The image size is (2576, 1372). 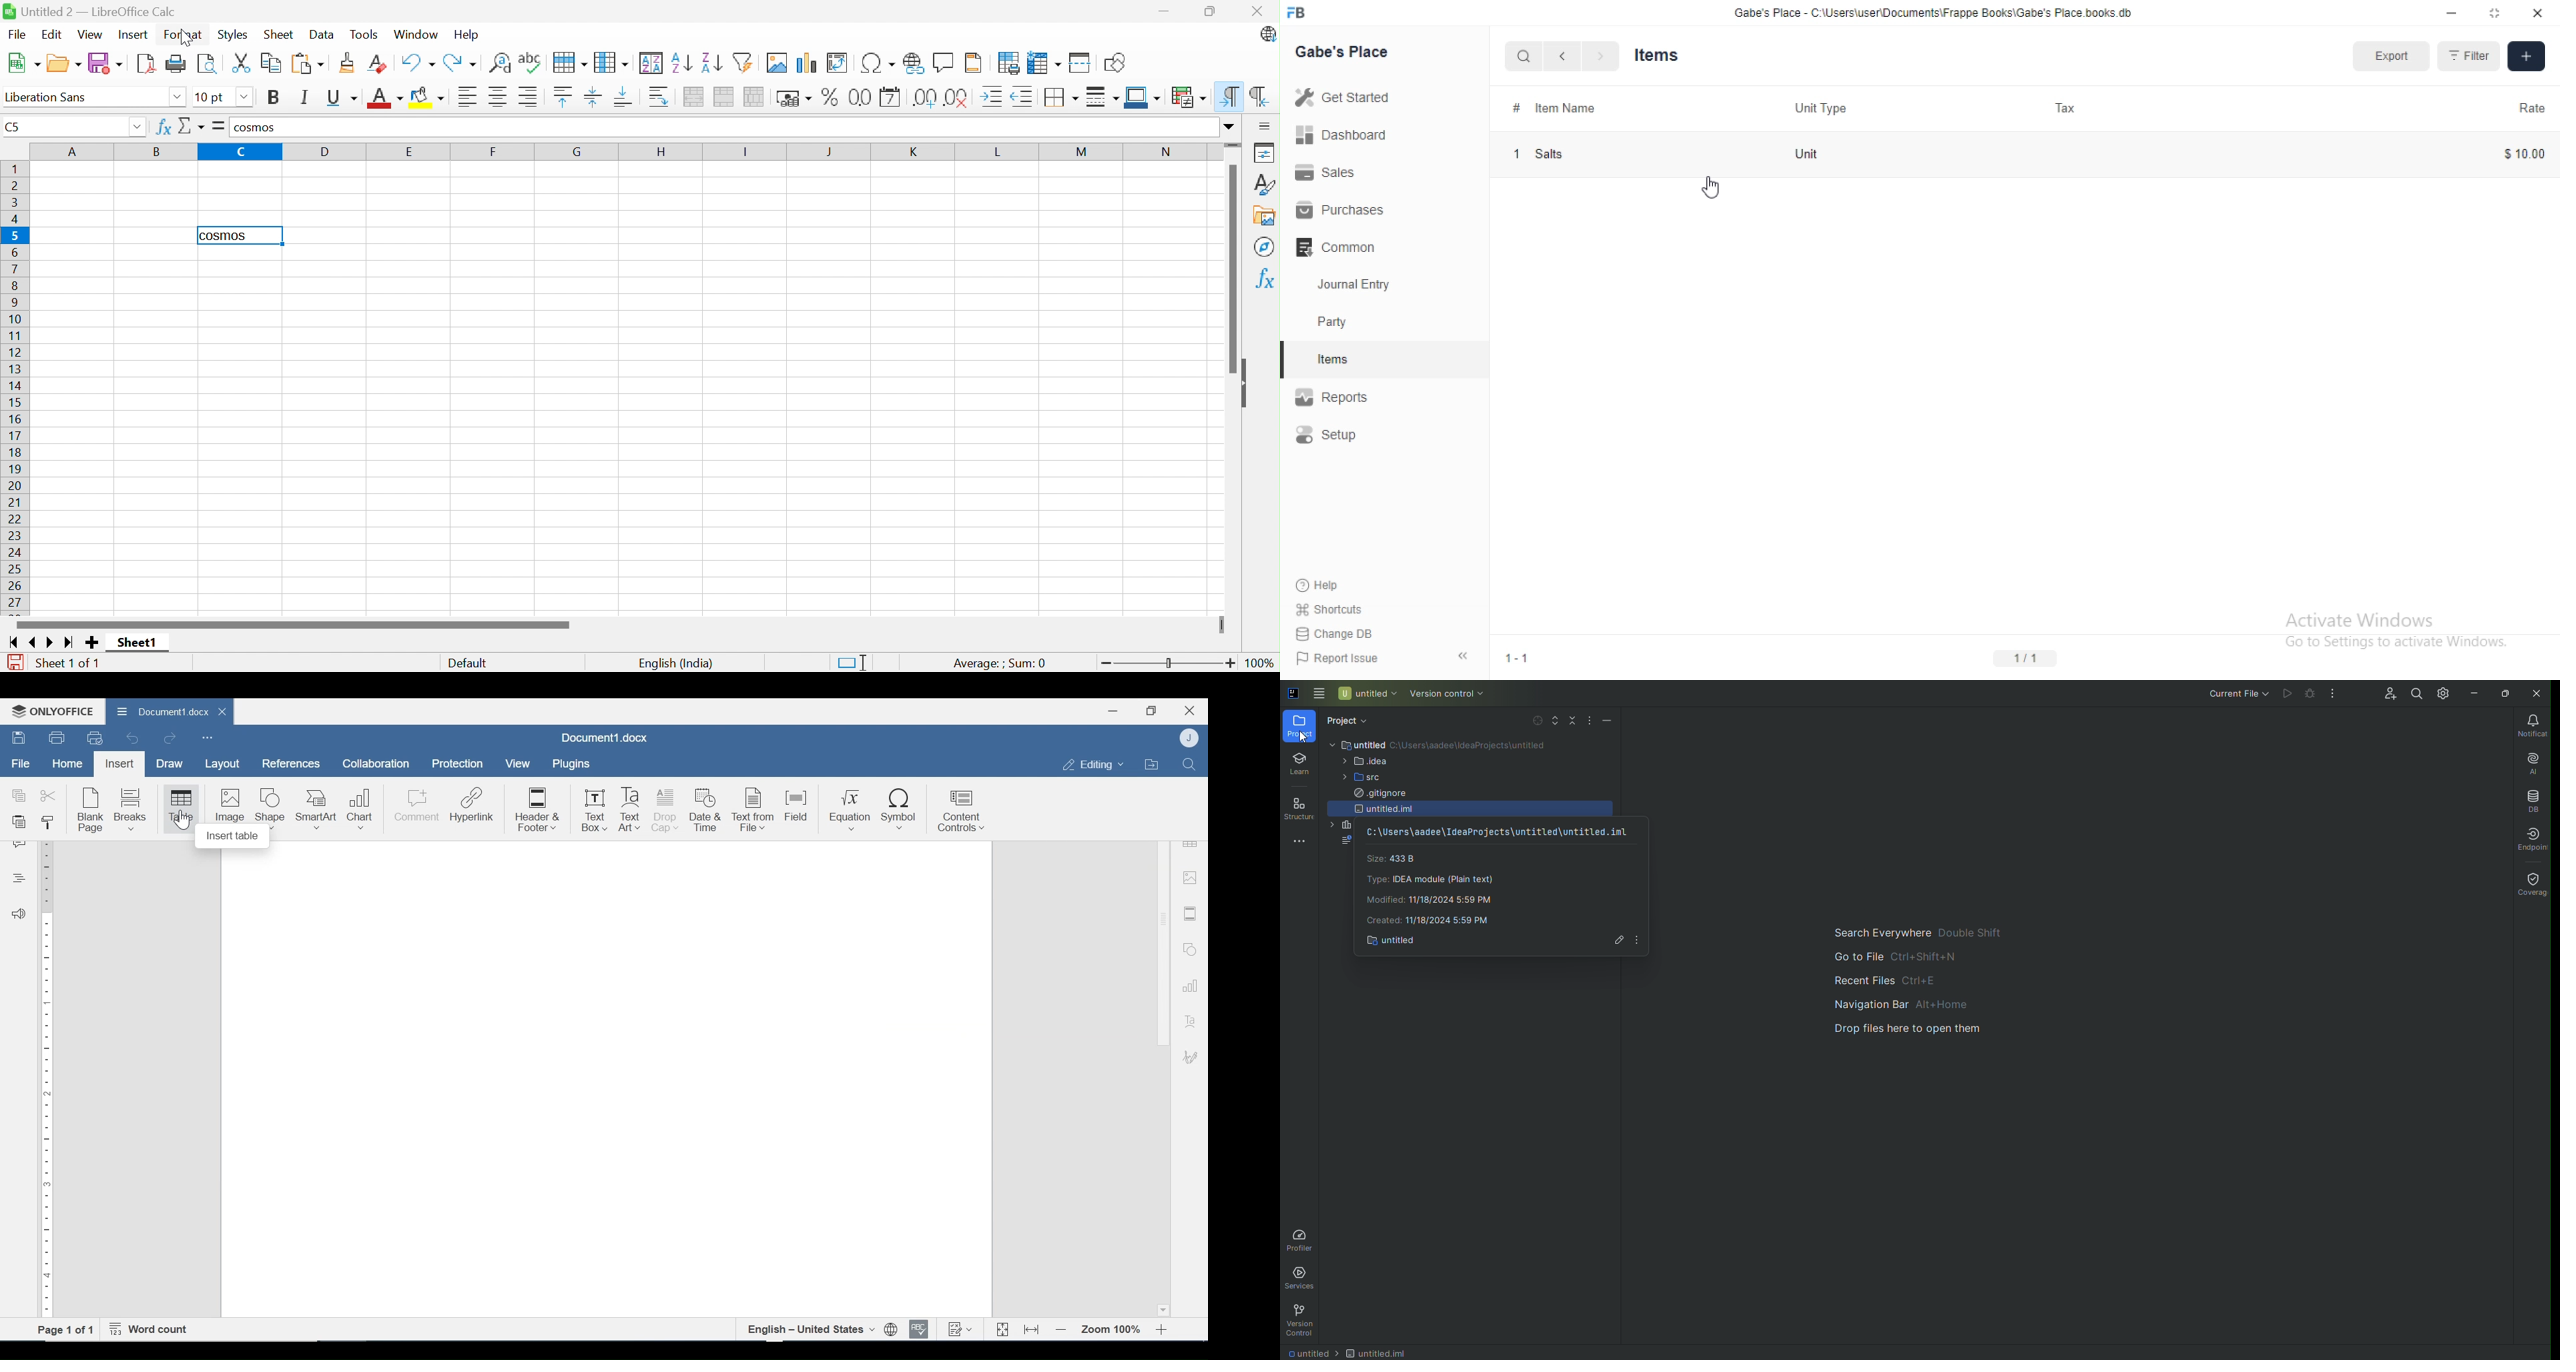 I want to click on Scroll to first sheet, so click(x=17, y=645).